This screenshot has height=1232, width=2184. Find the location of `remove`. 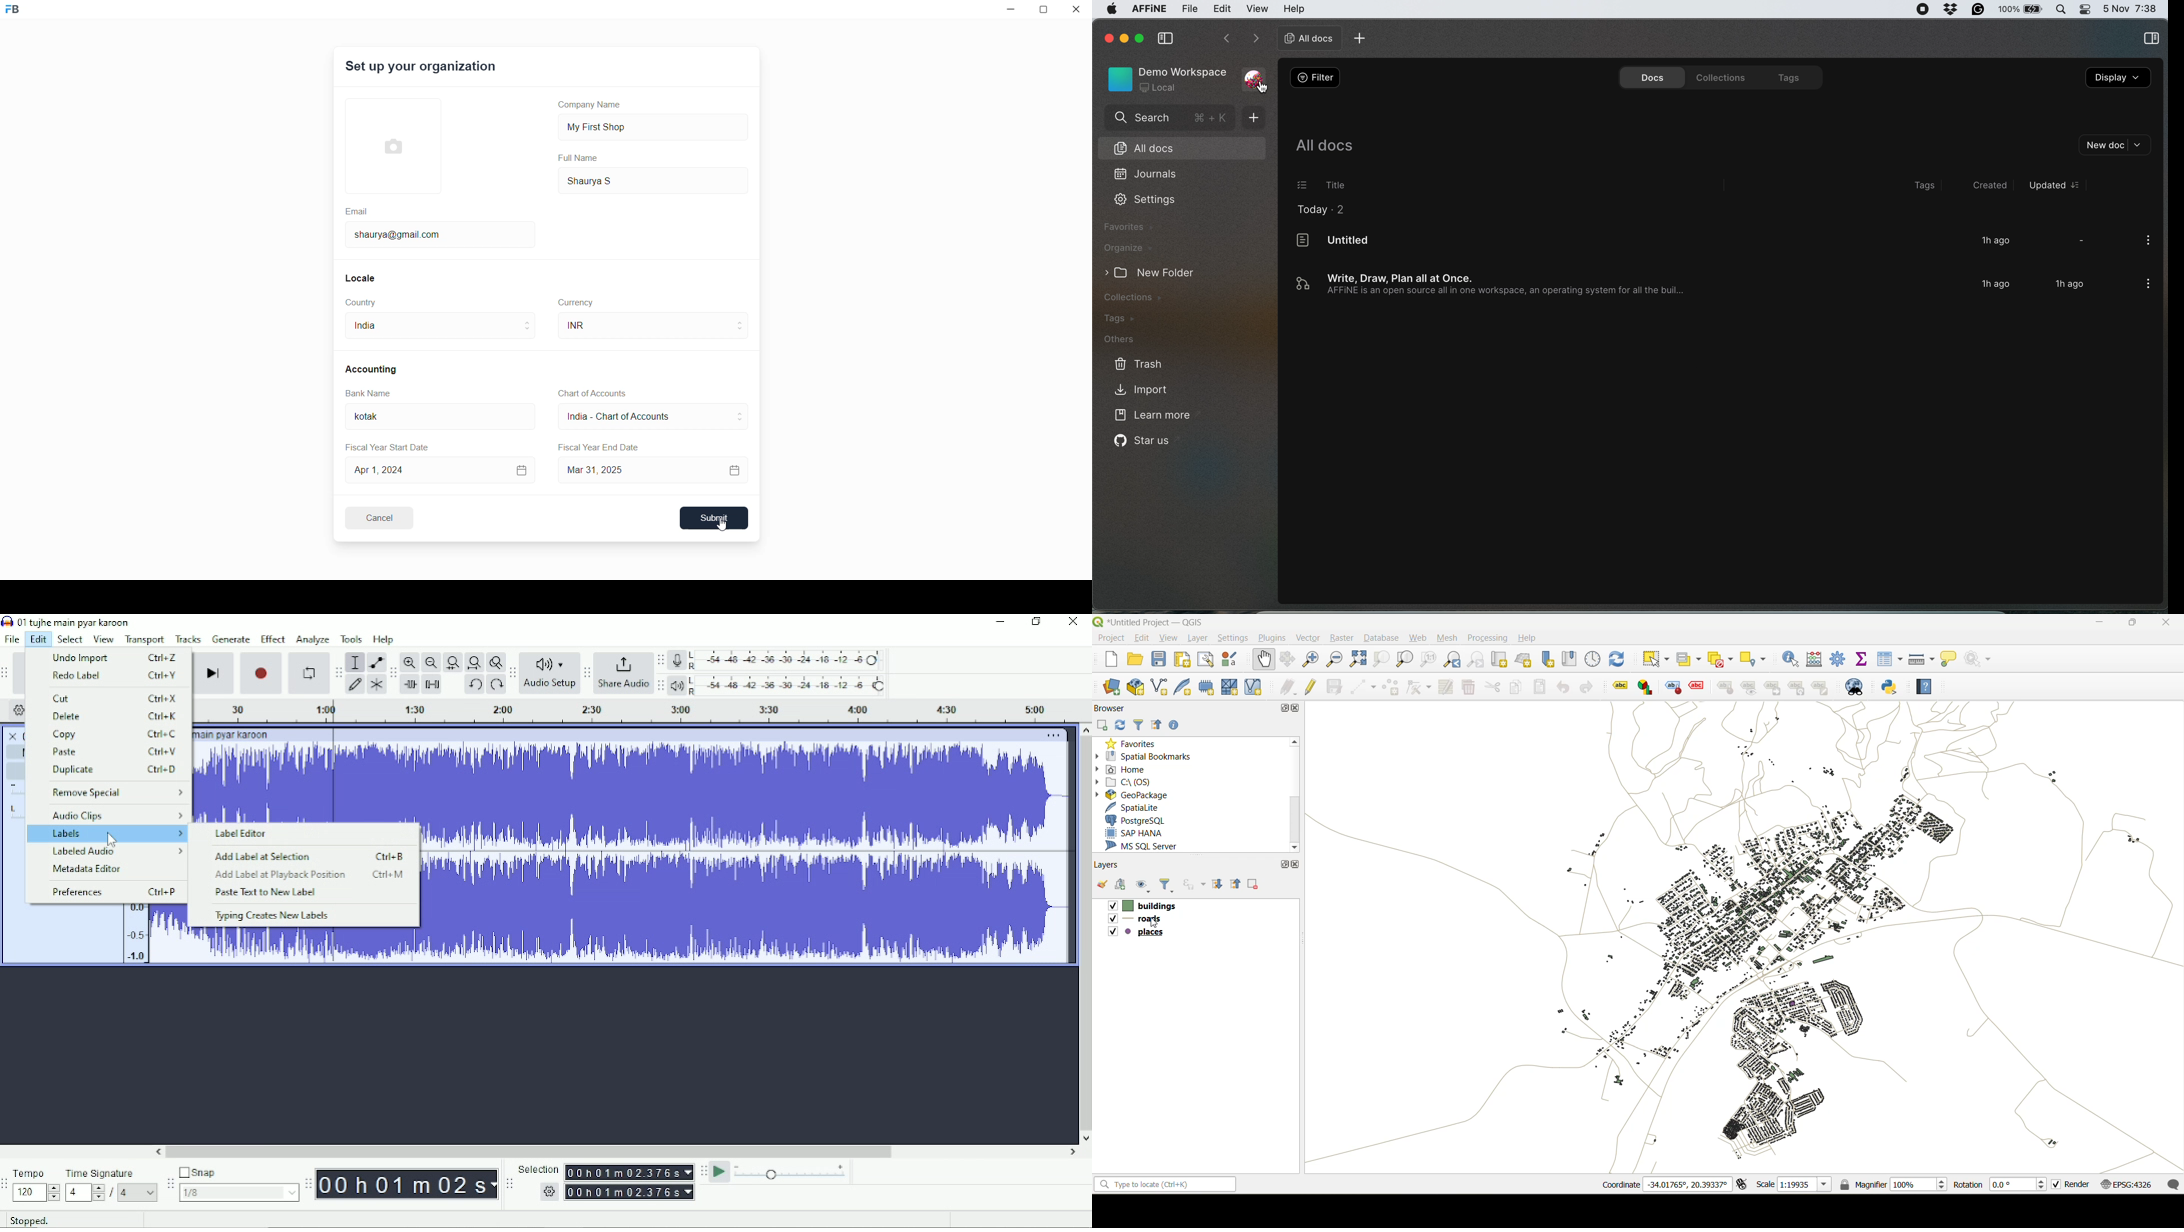

remove is located at coordinates (1255, 884).